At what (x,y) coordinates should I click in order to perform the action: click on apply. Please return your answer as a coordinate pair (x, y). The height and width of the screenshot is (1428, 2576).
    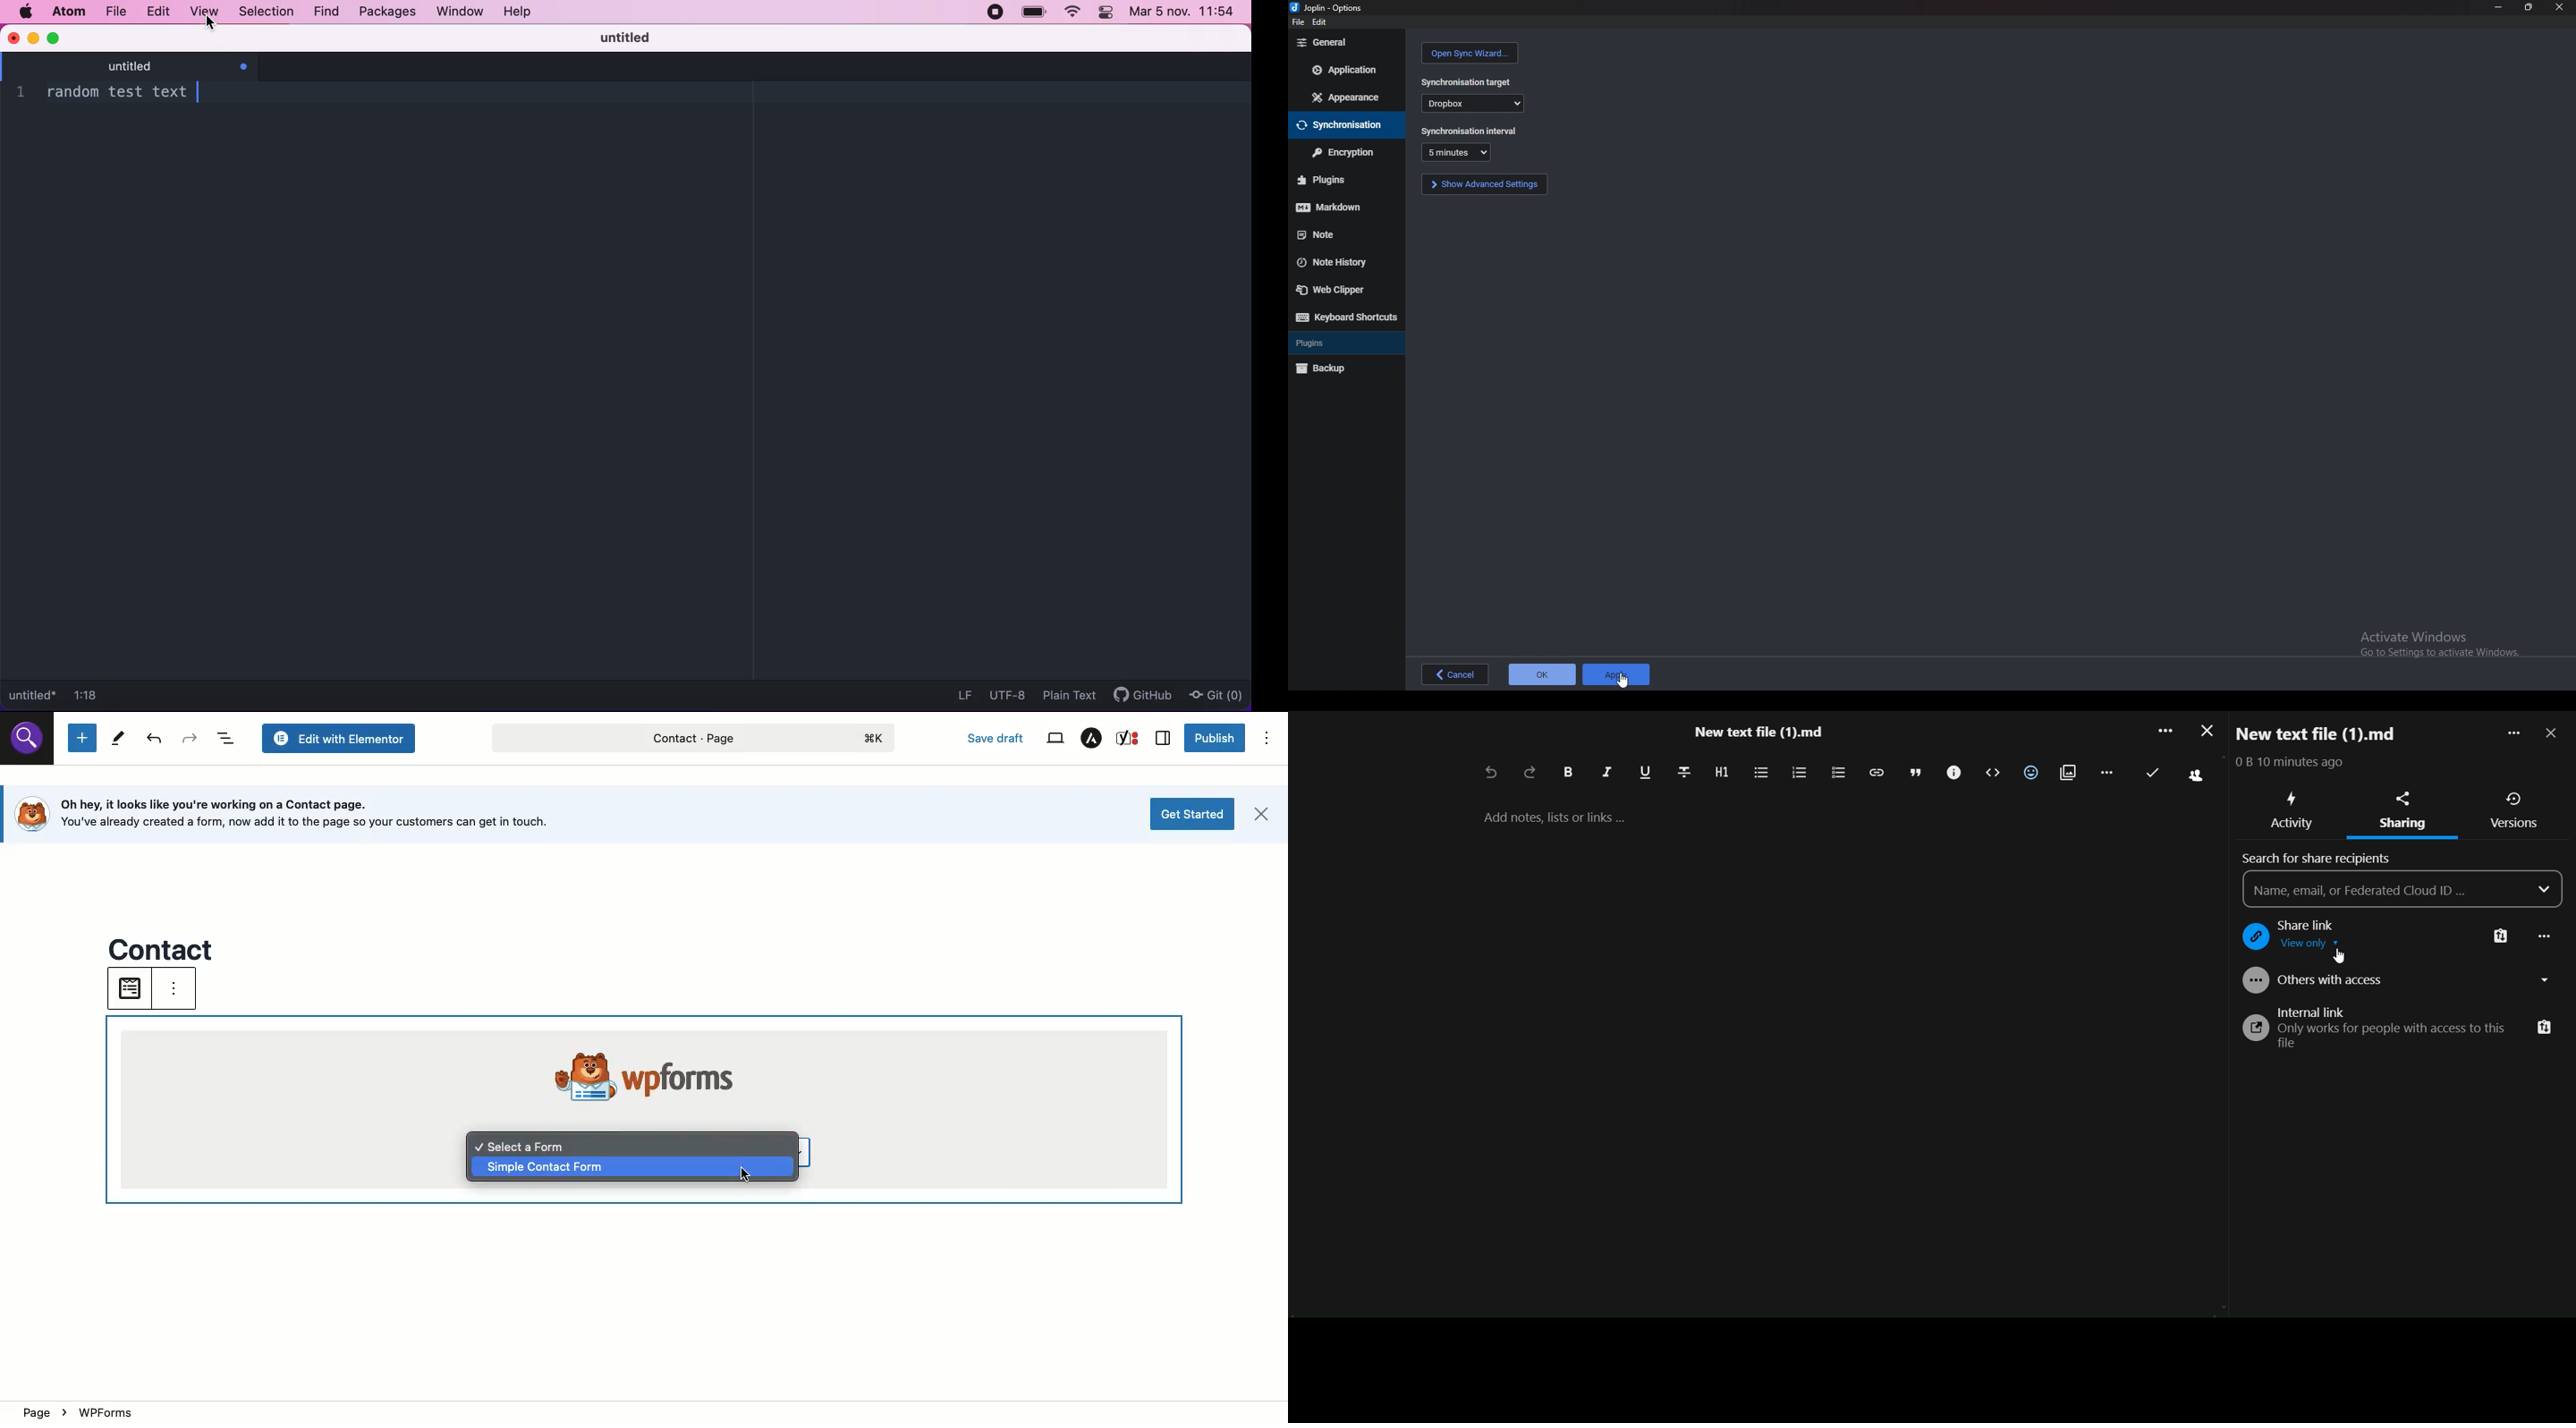
    Looking at the image, I should click on (1617, 676).